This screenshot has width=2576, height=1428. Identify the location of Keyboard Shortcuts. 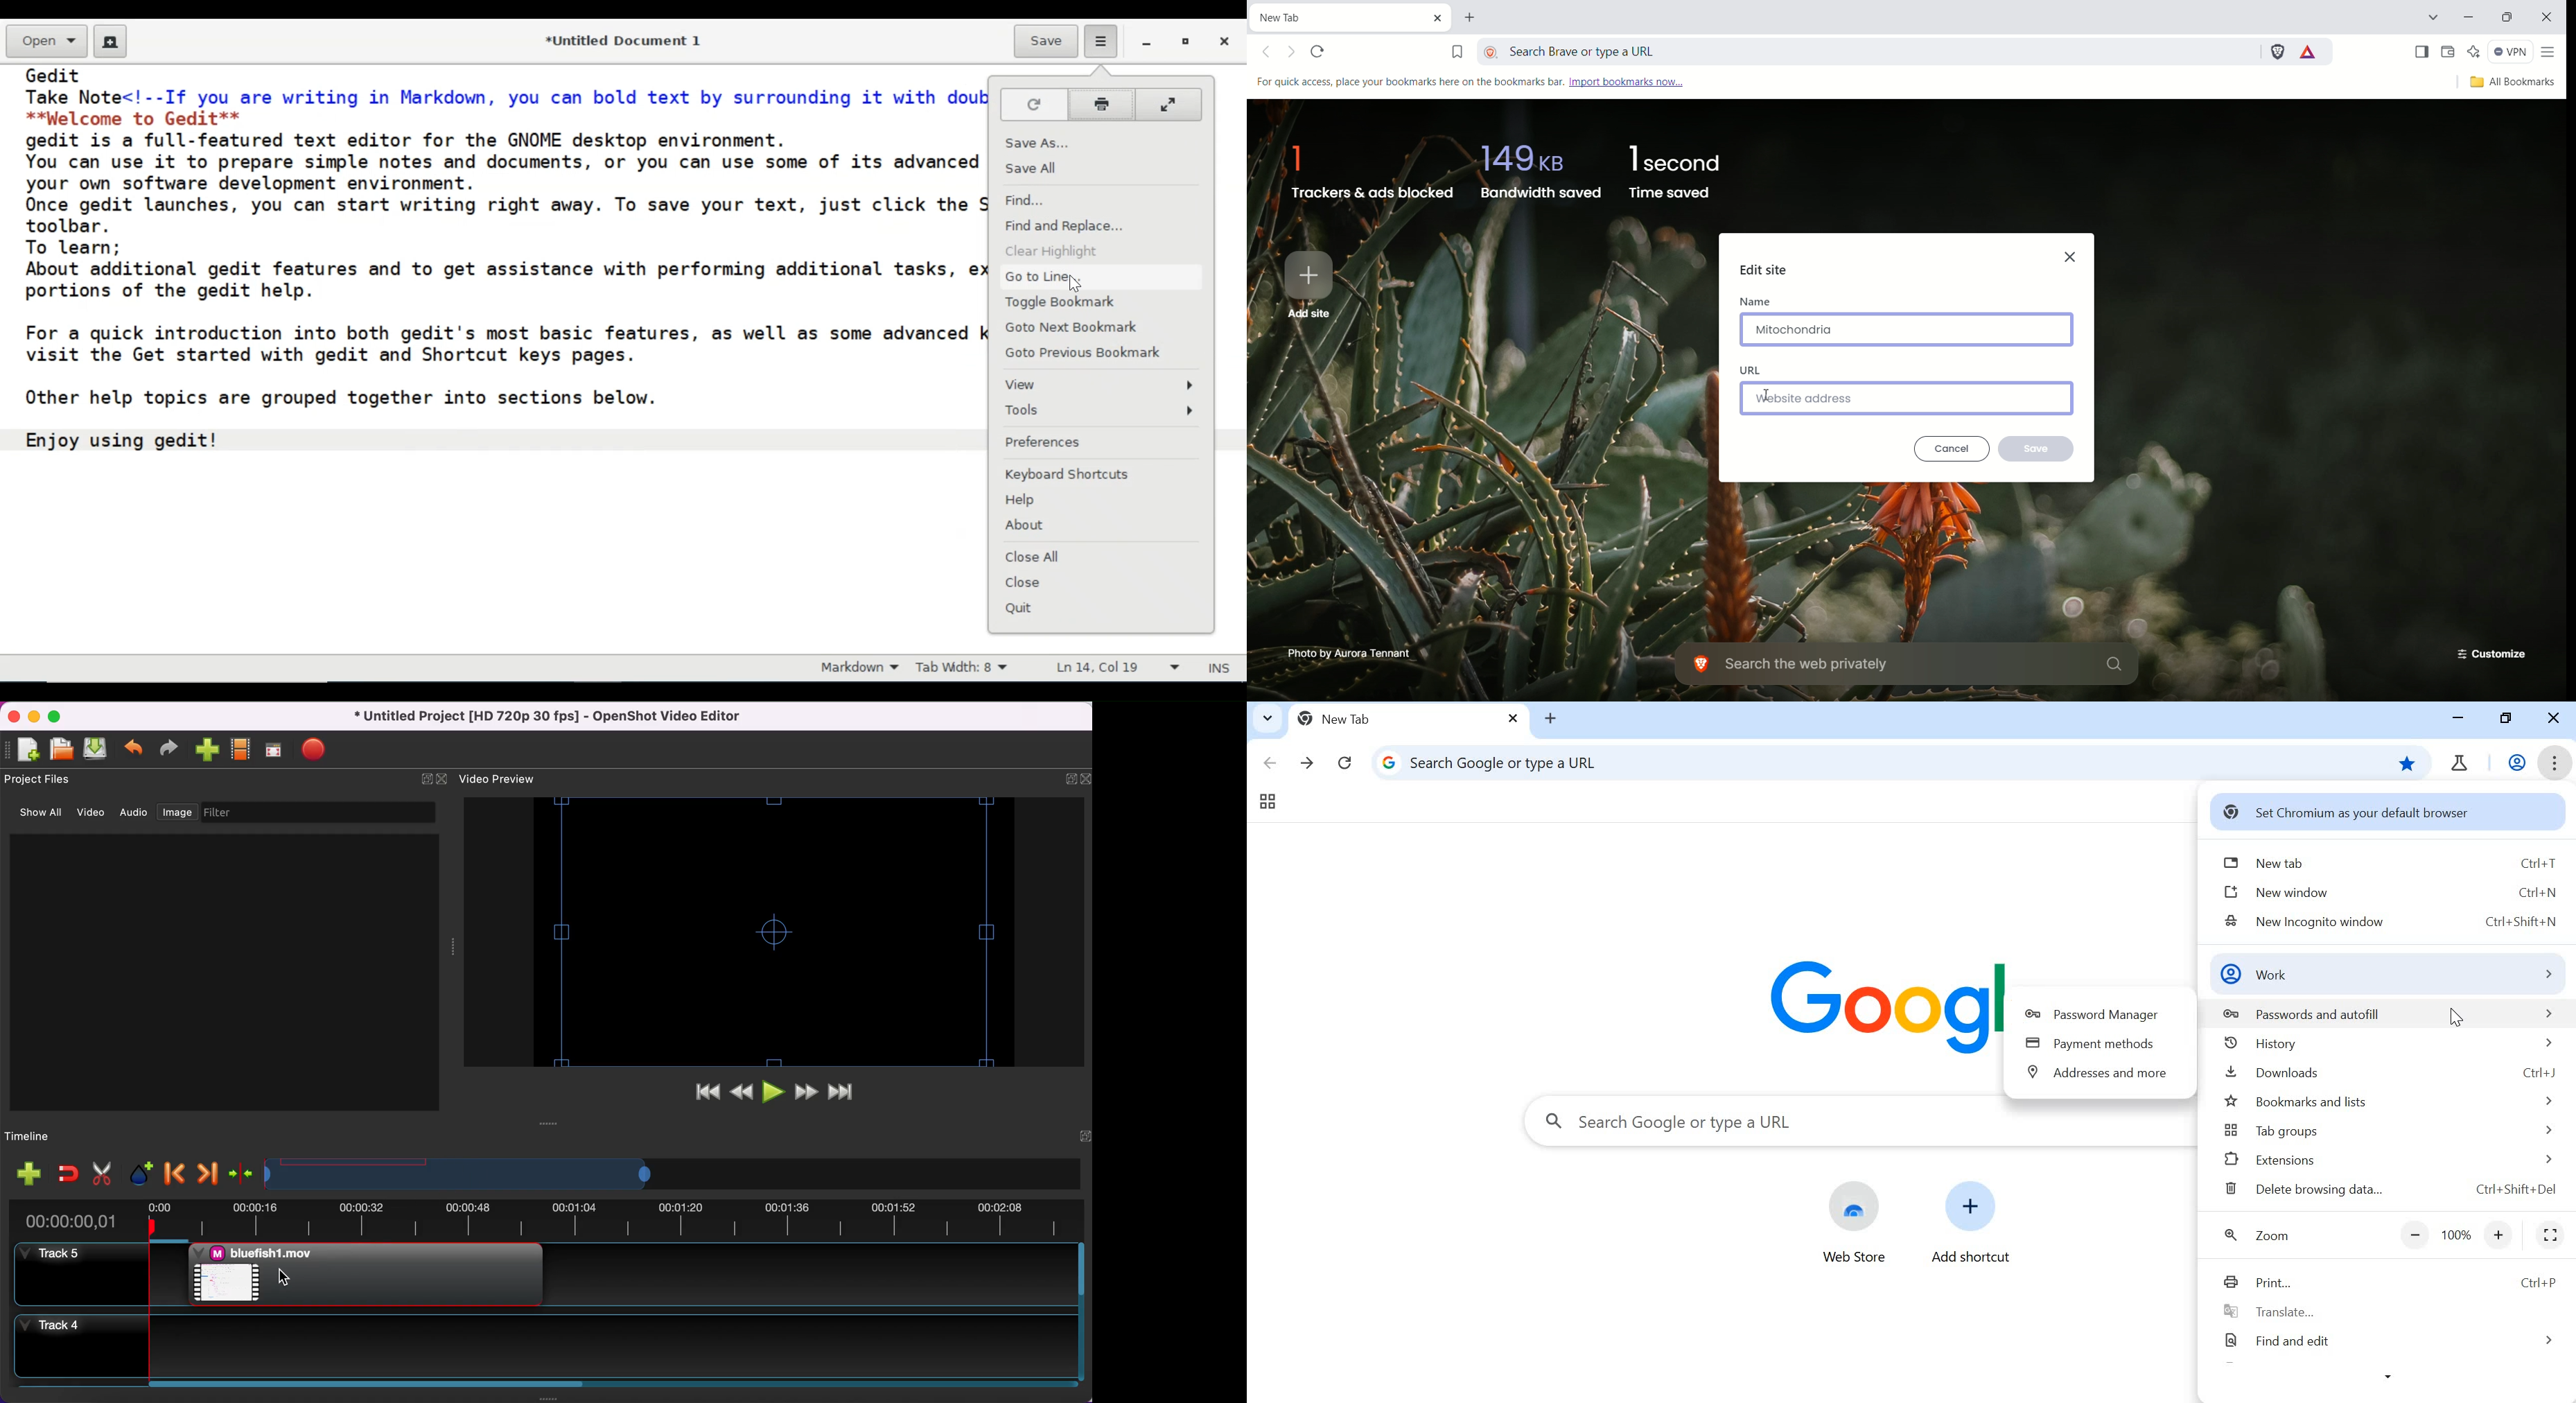
(1066, 476).